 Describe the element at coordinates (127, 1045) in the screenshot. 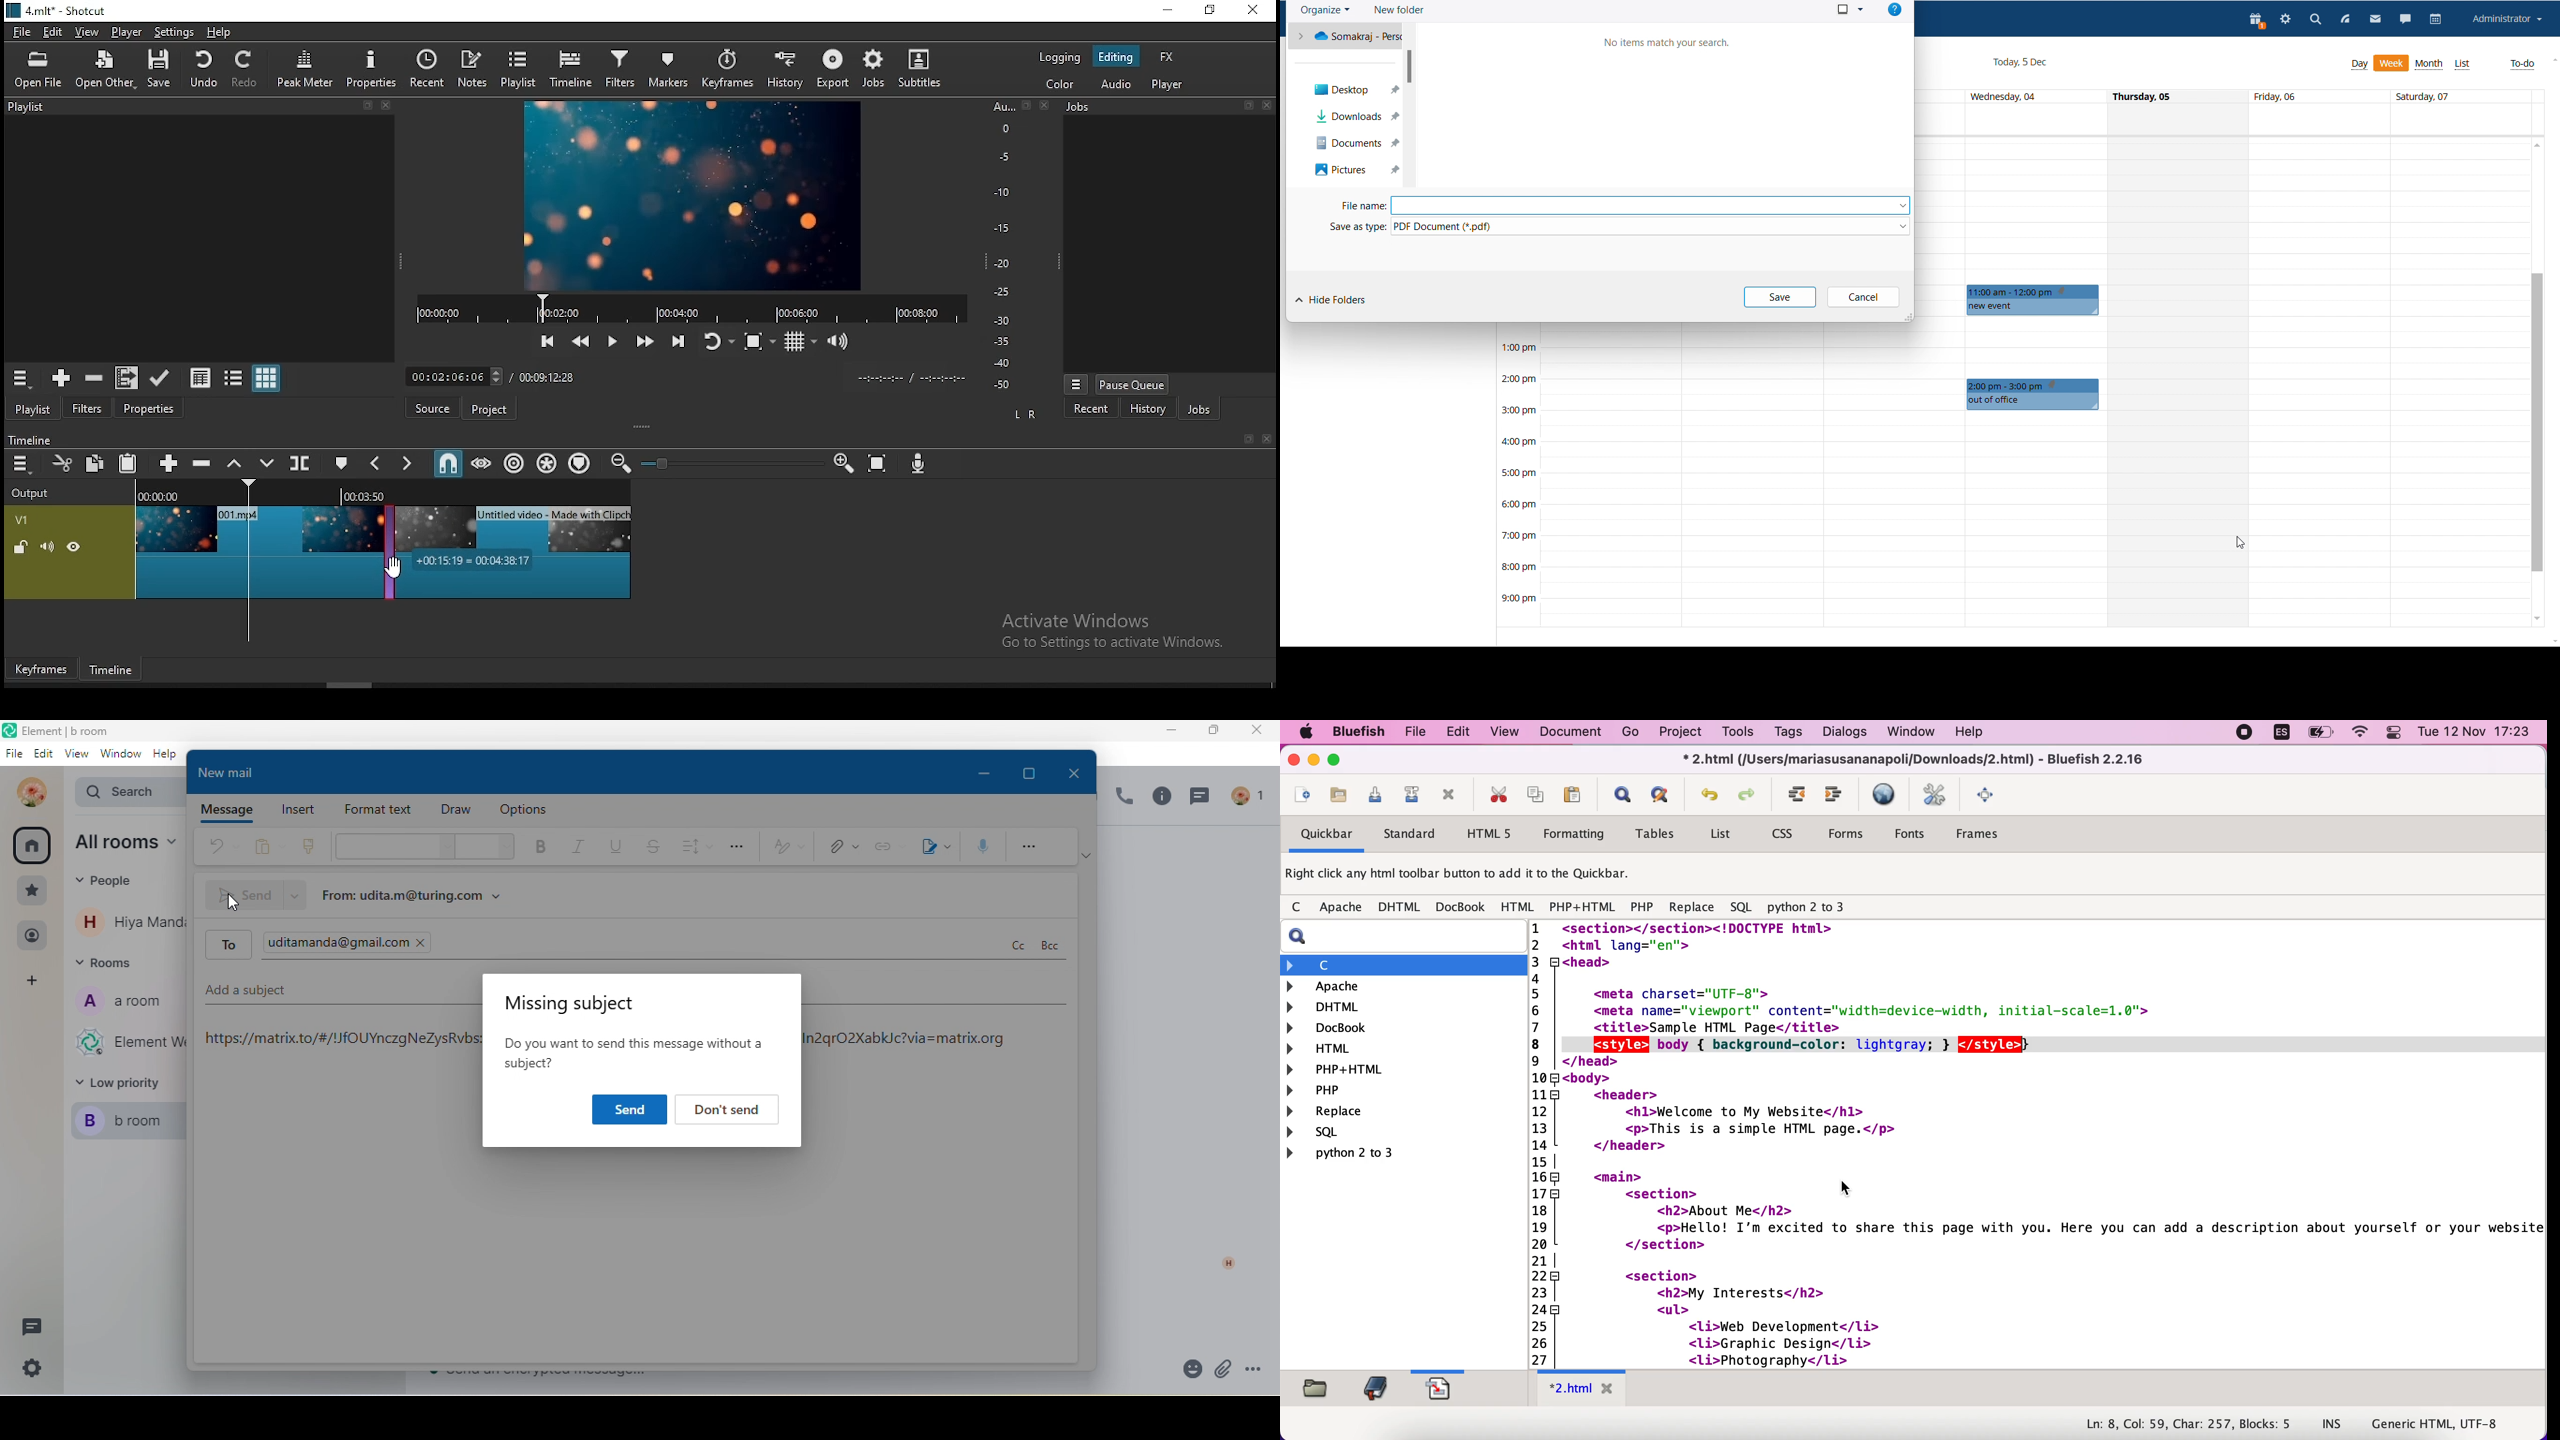

I see `Element web/desktop` at that location.